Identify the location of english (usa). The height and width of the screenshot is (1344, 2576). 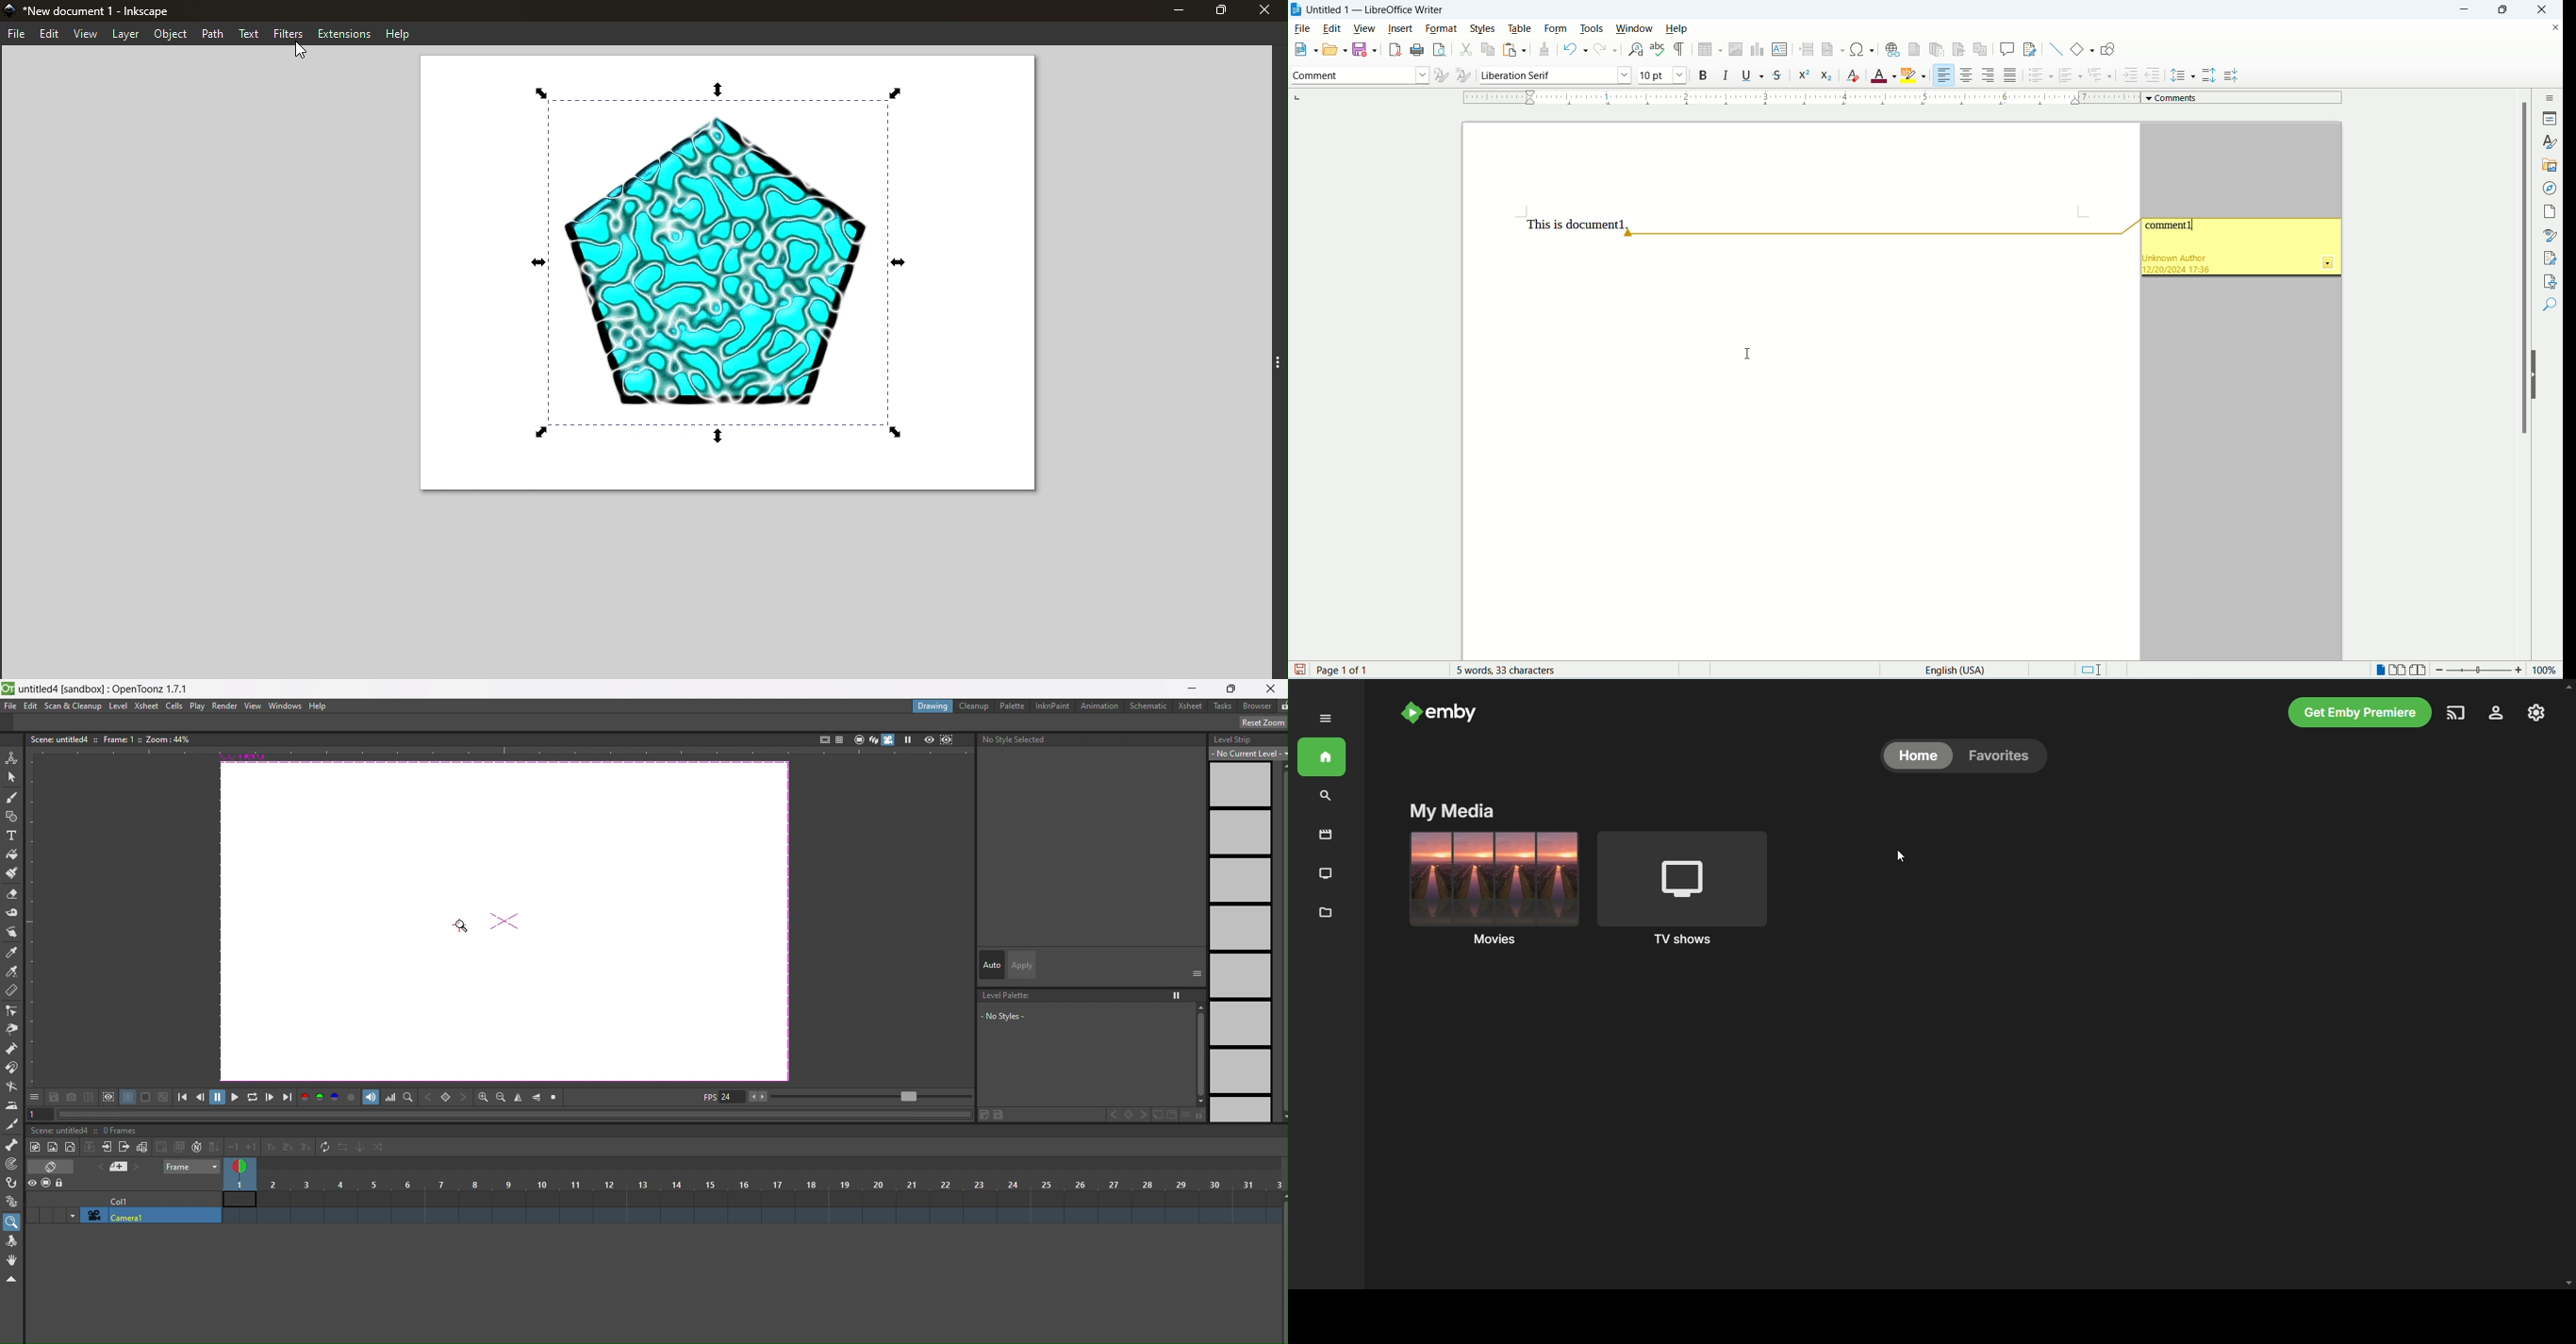
(1960, 670).